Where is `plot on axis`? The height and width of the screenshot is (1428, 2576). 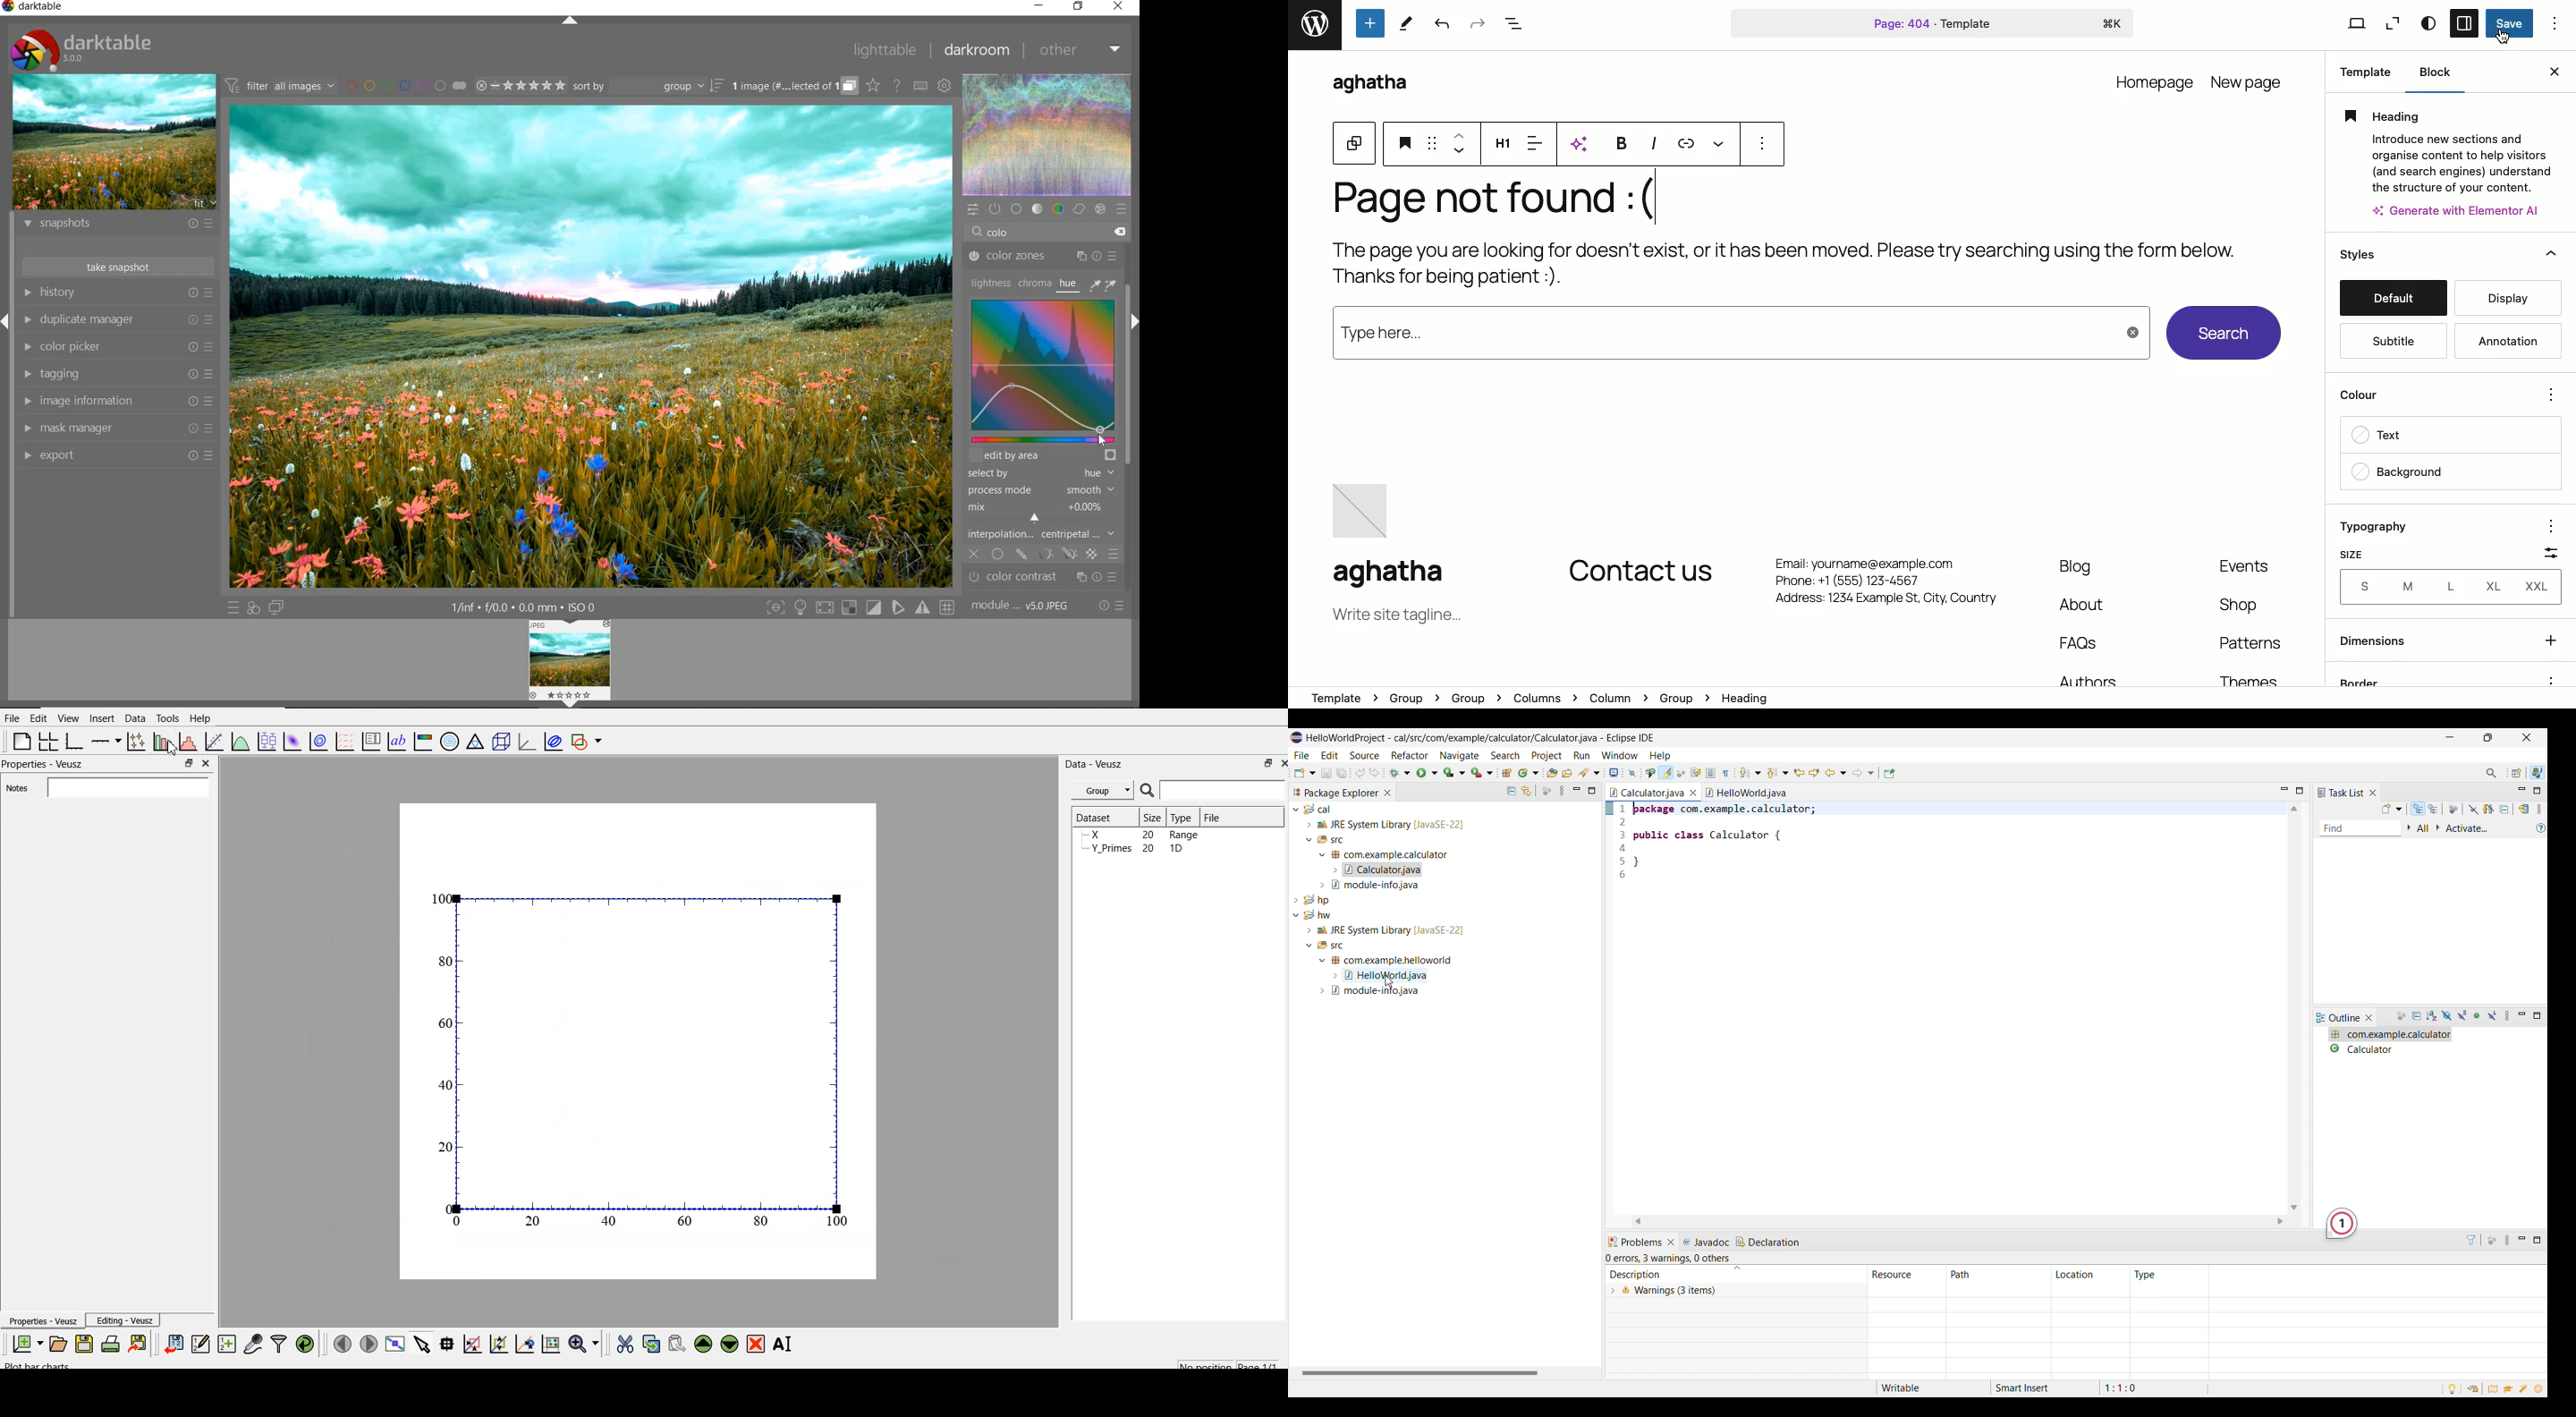 plot on axis is located at coordinates (104, 739).